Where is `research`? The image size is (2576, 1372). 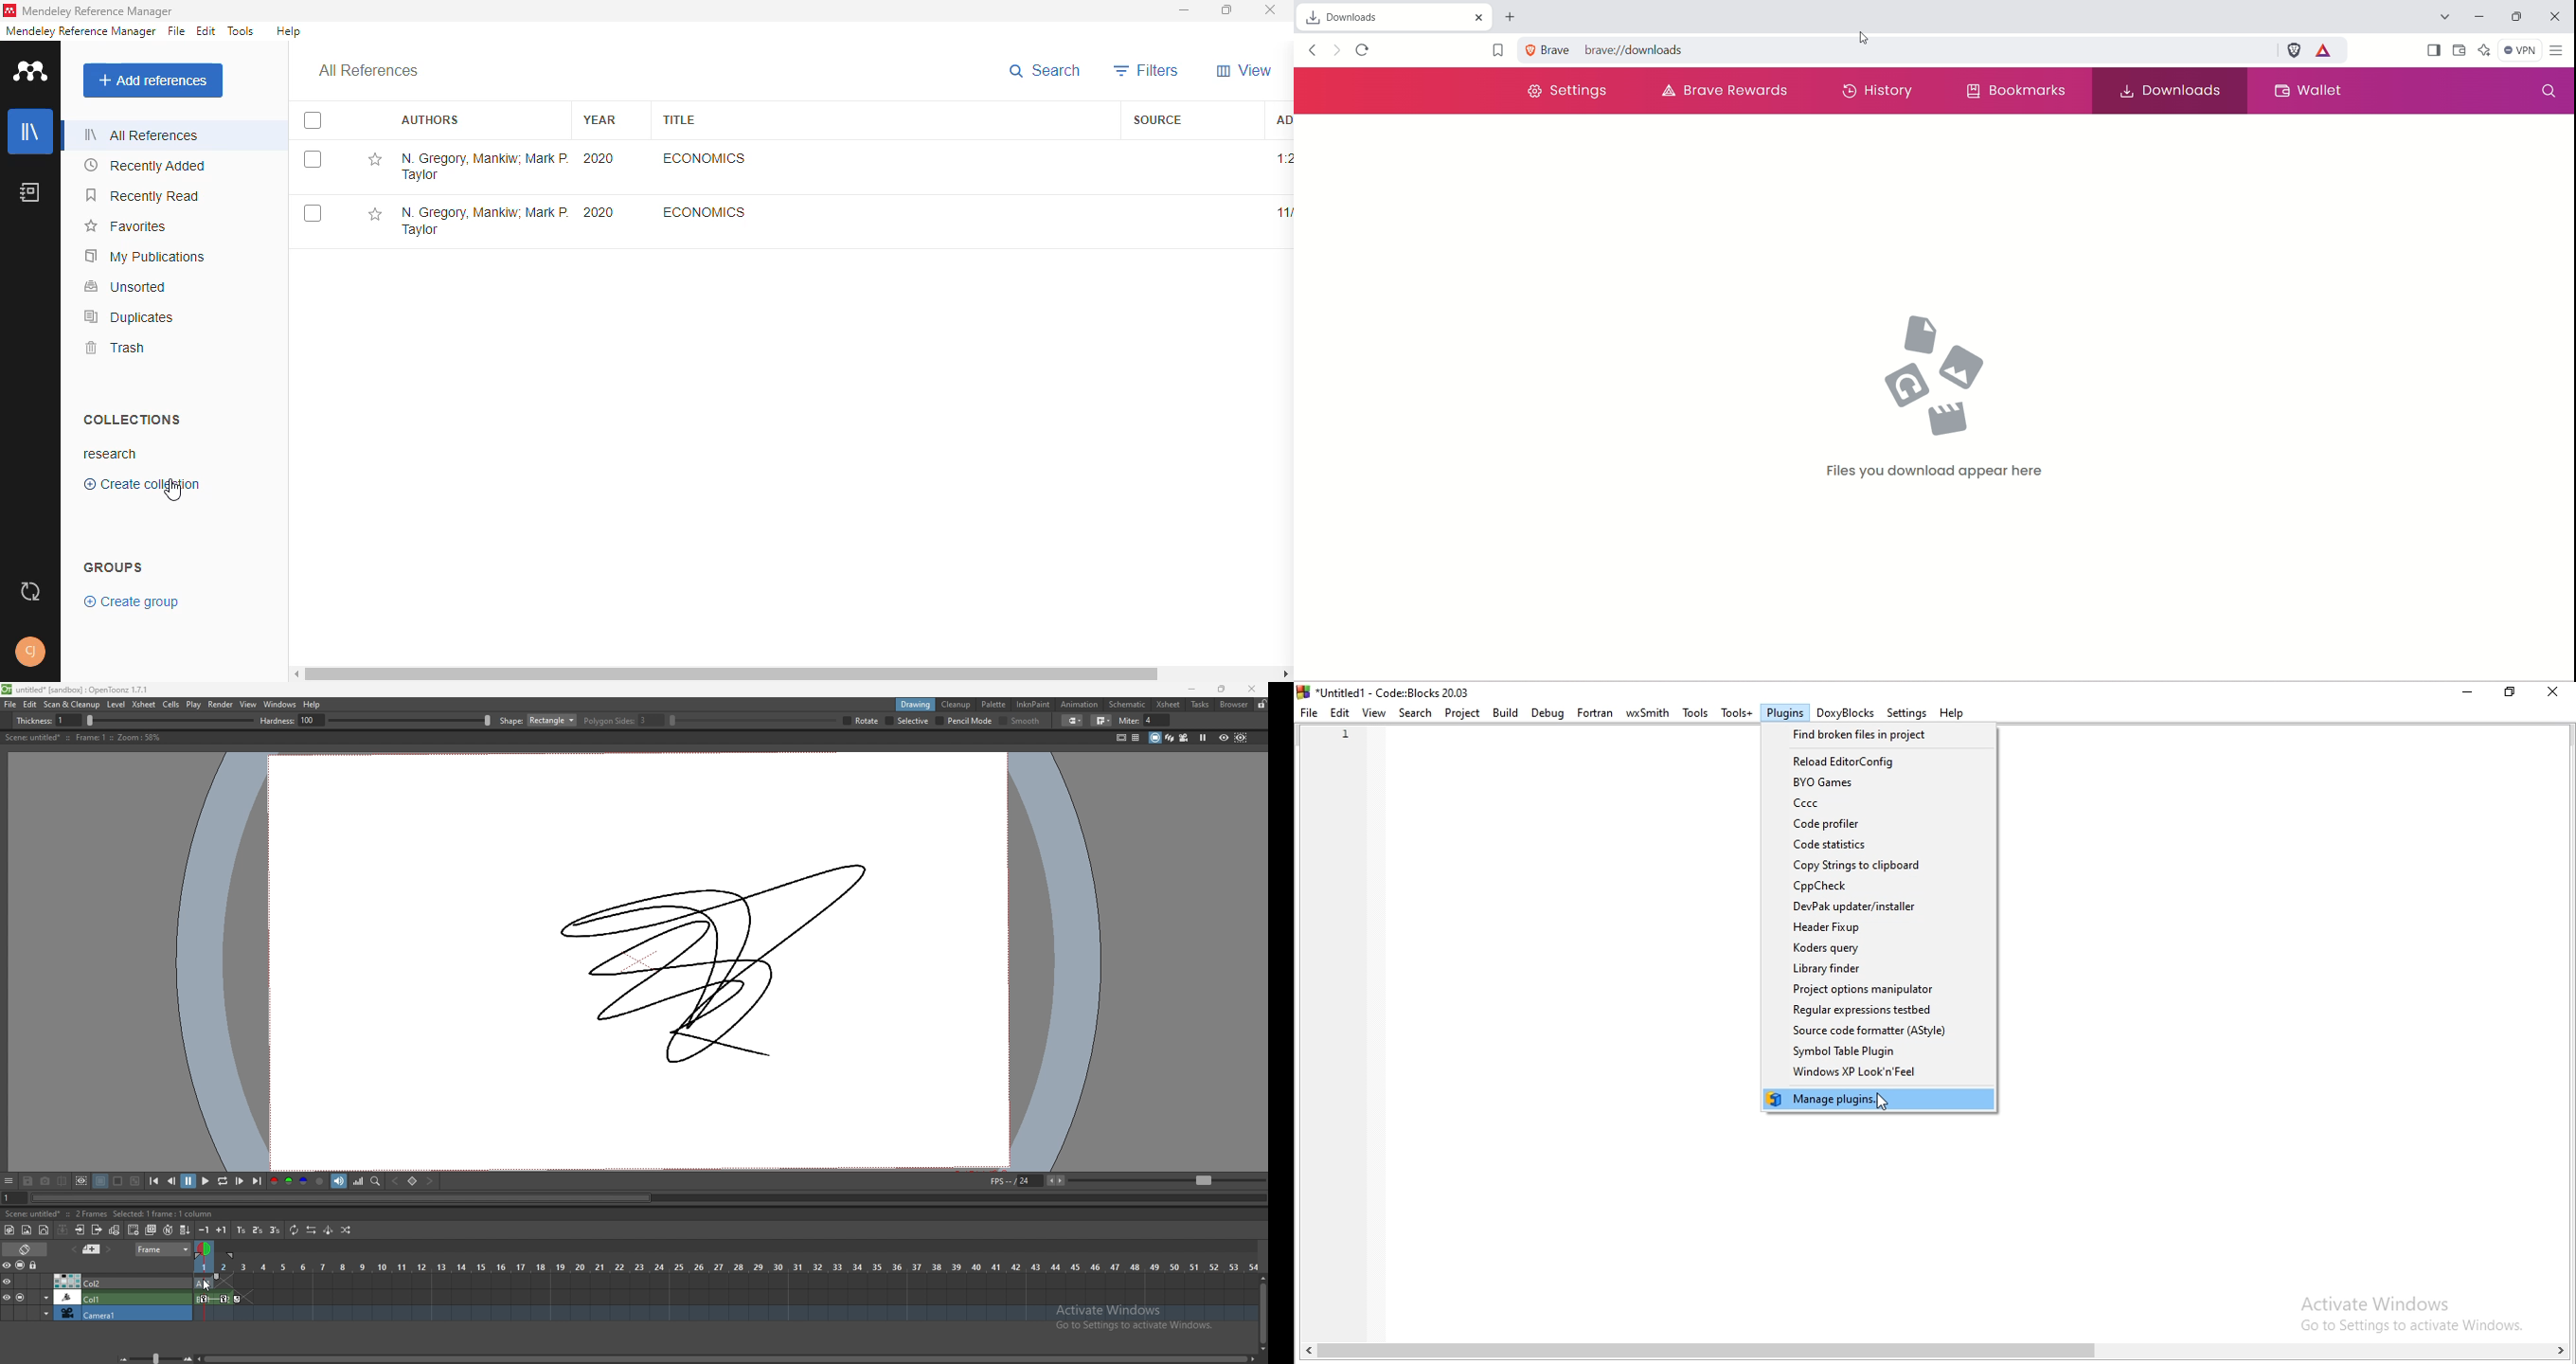 research is located at coordinates (111, 454).